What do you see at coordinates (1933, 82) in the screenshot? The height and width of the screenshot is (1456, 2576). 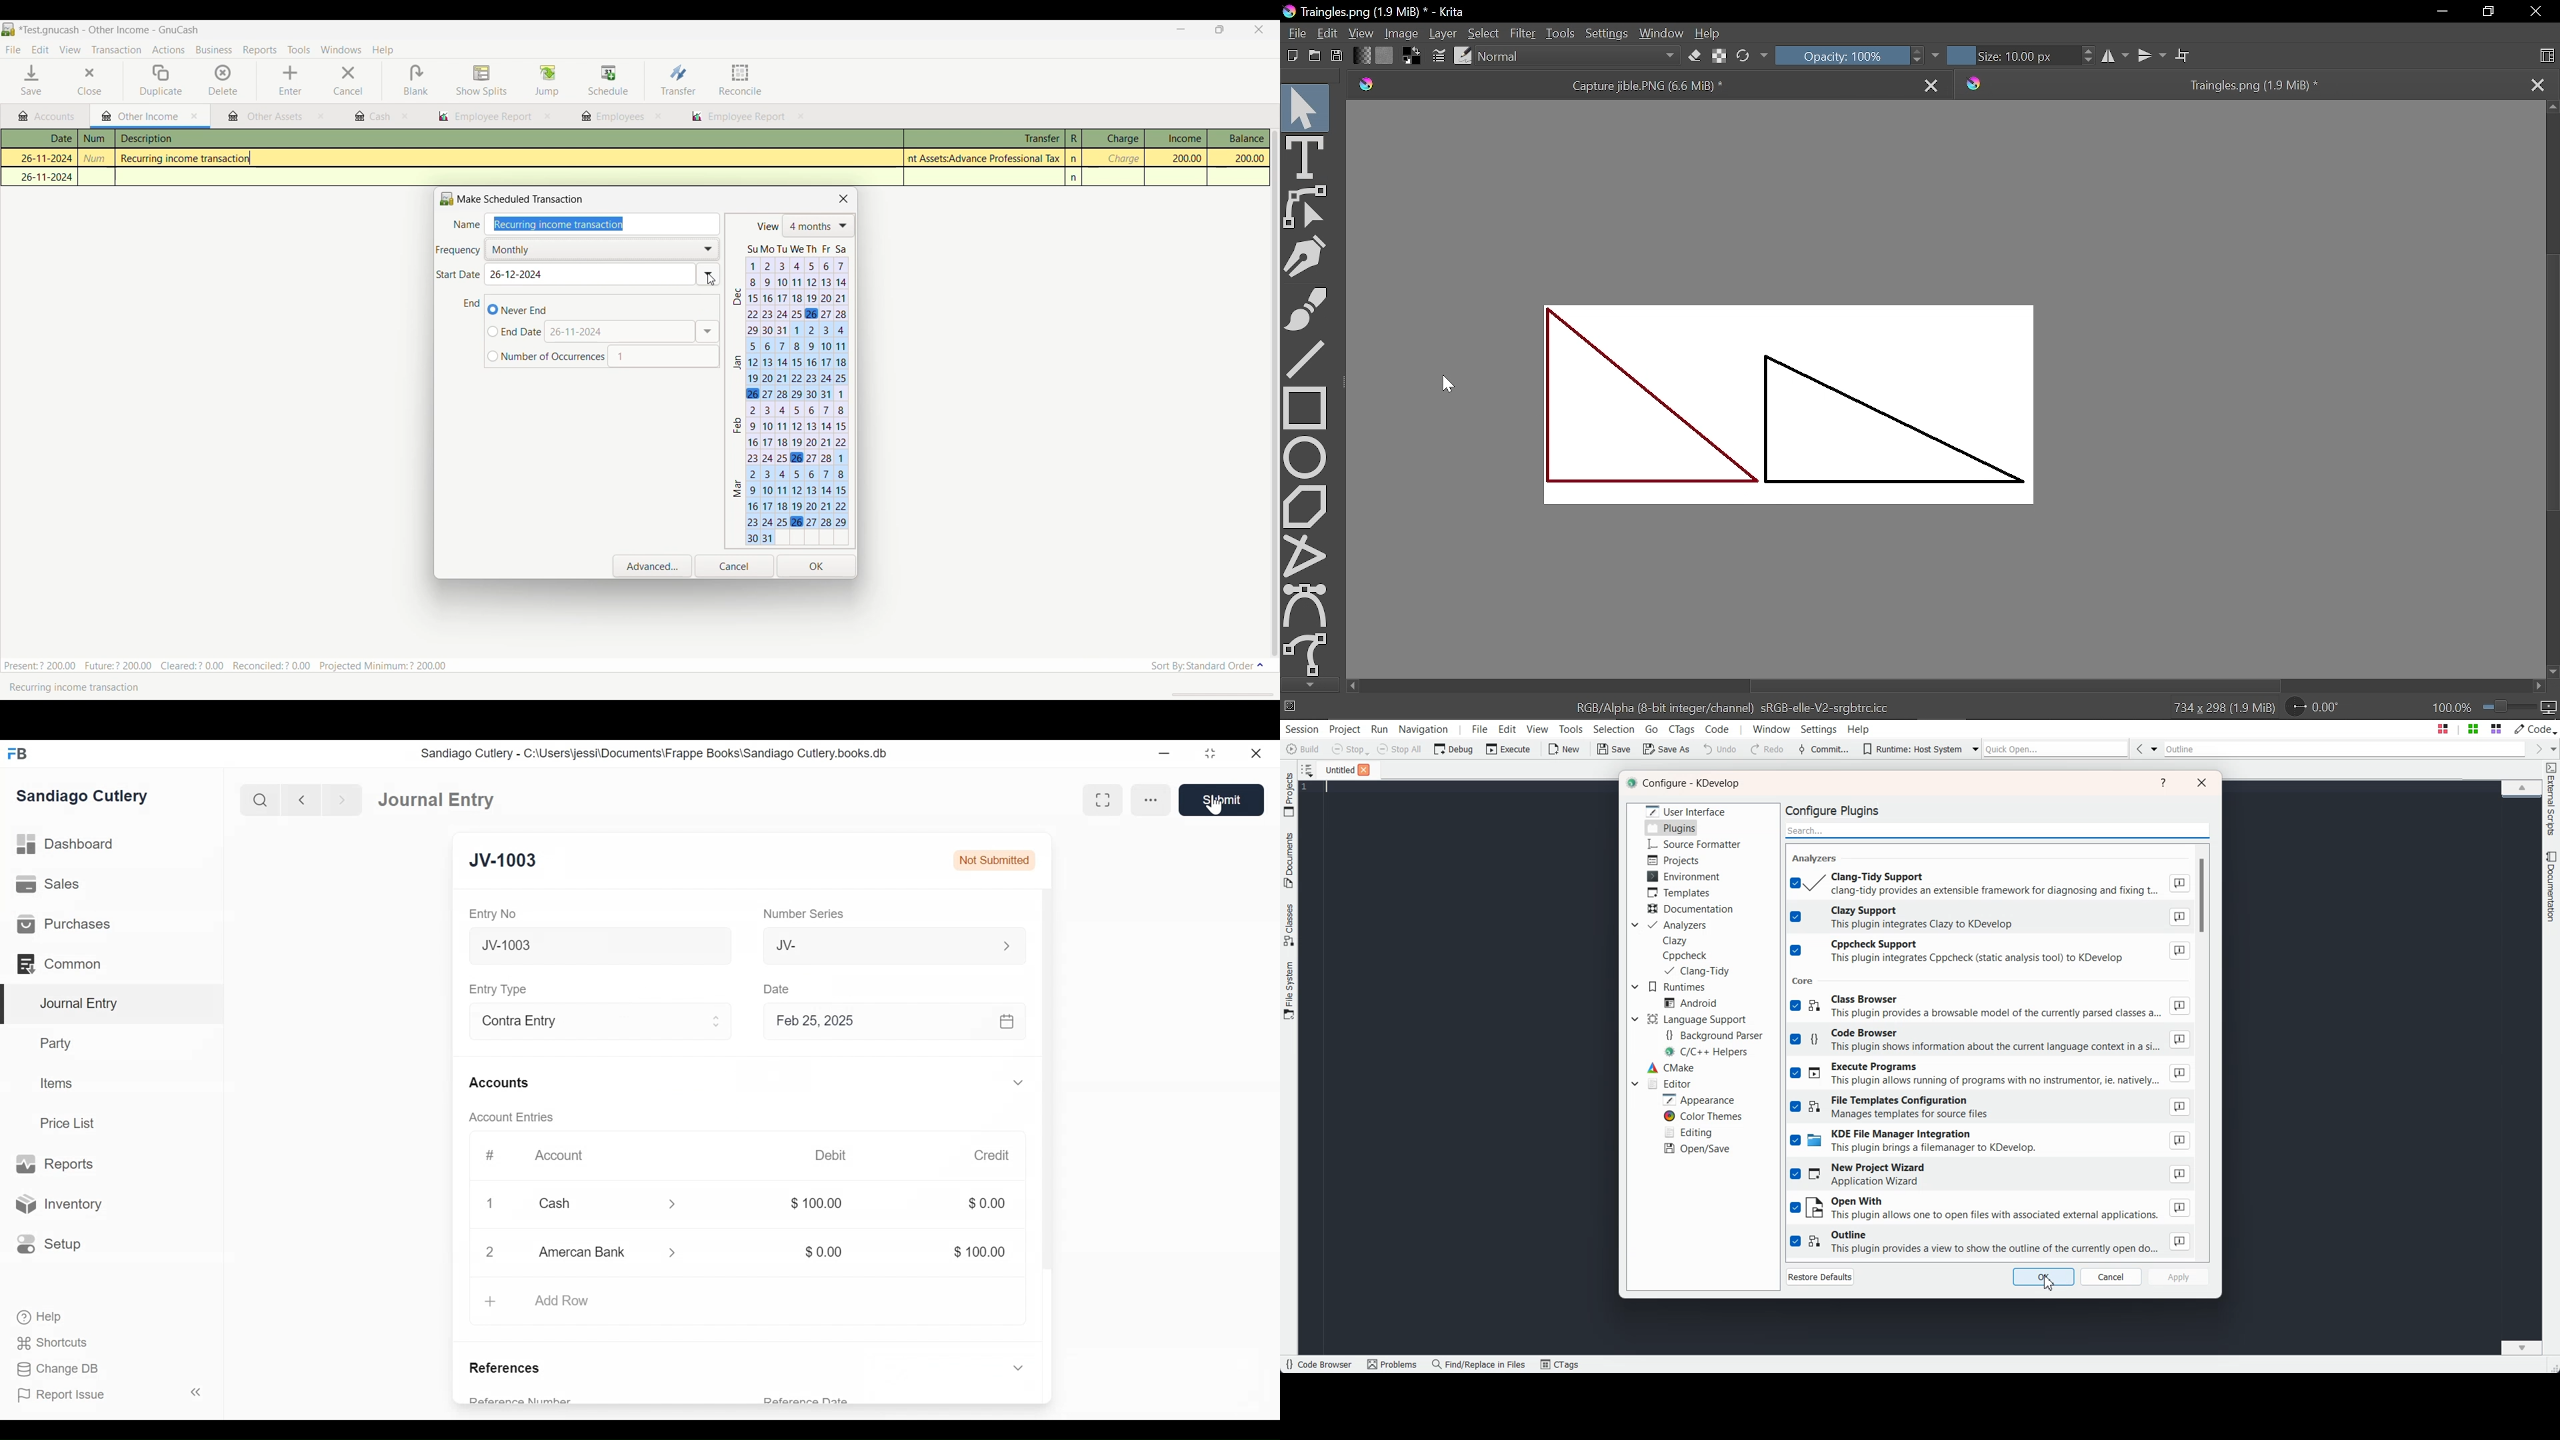 I see `Close tab` at bounding box center [1933, 82].